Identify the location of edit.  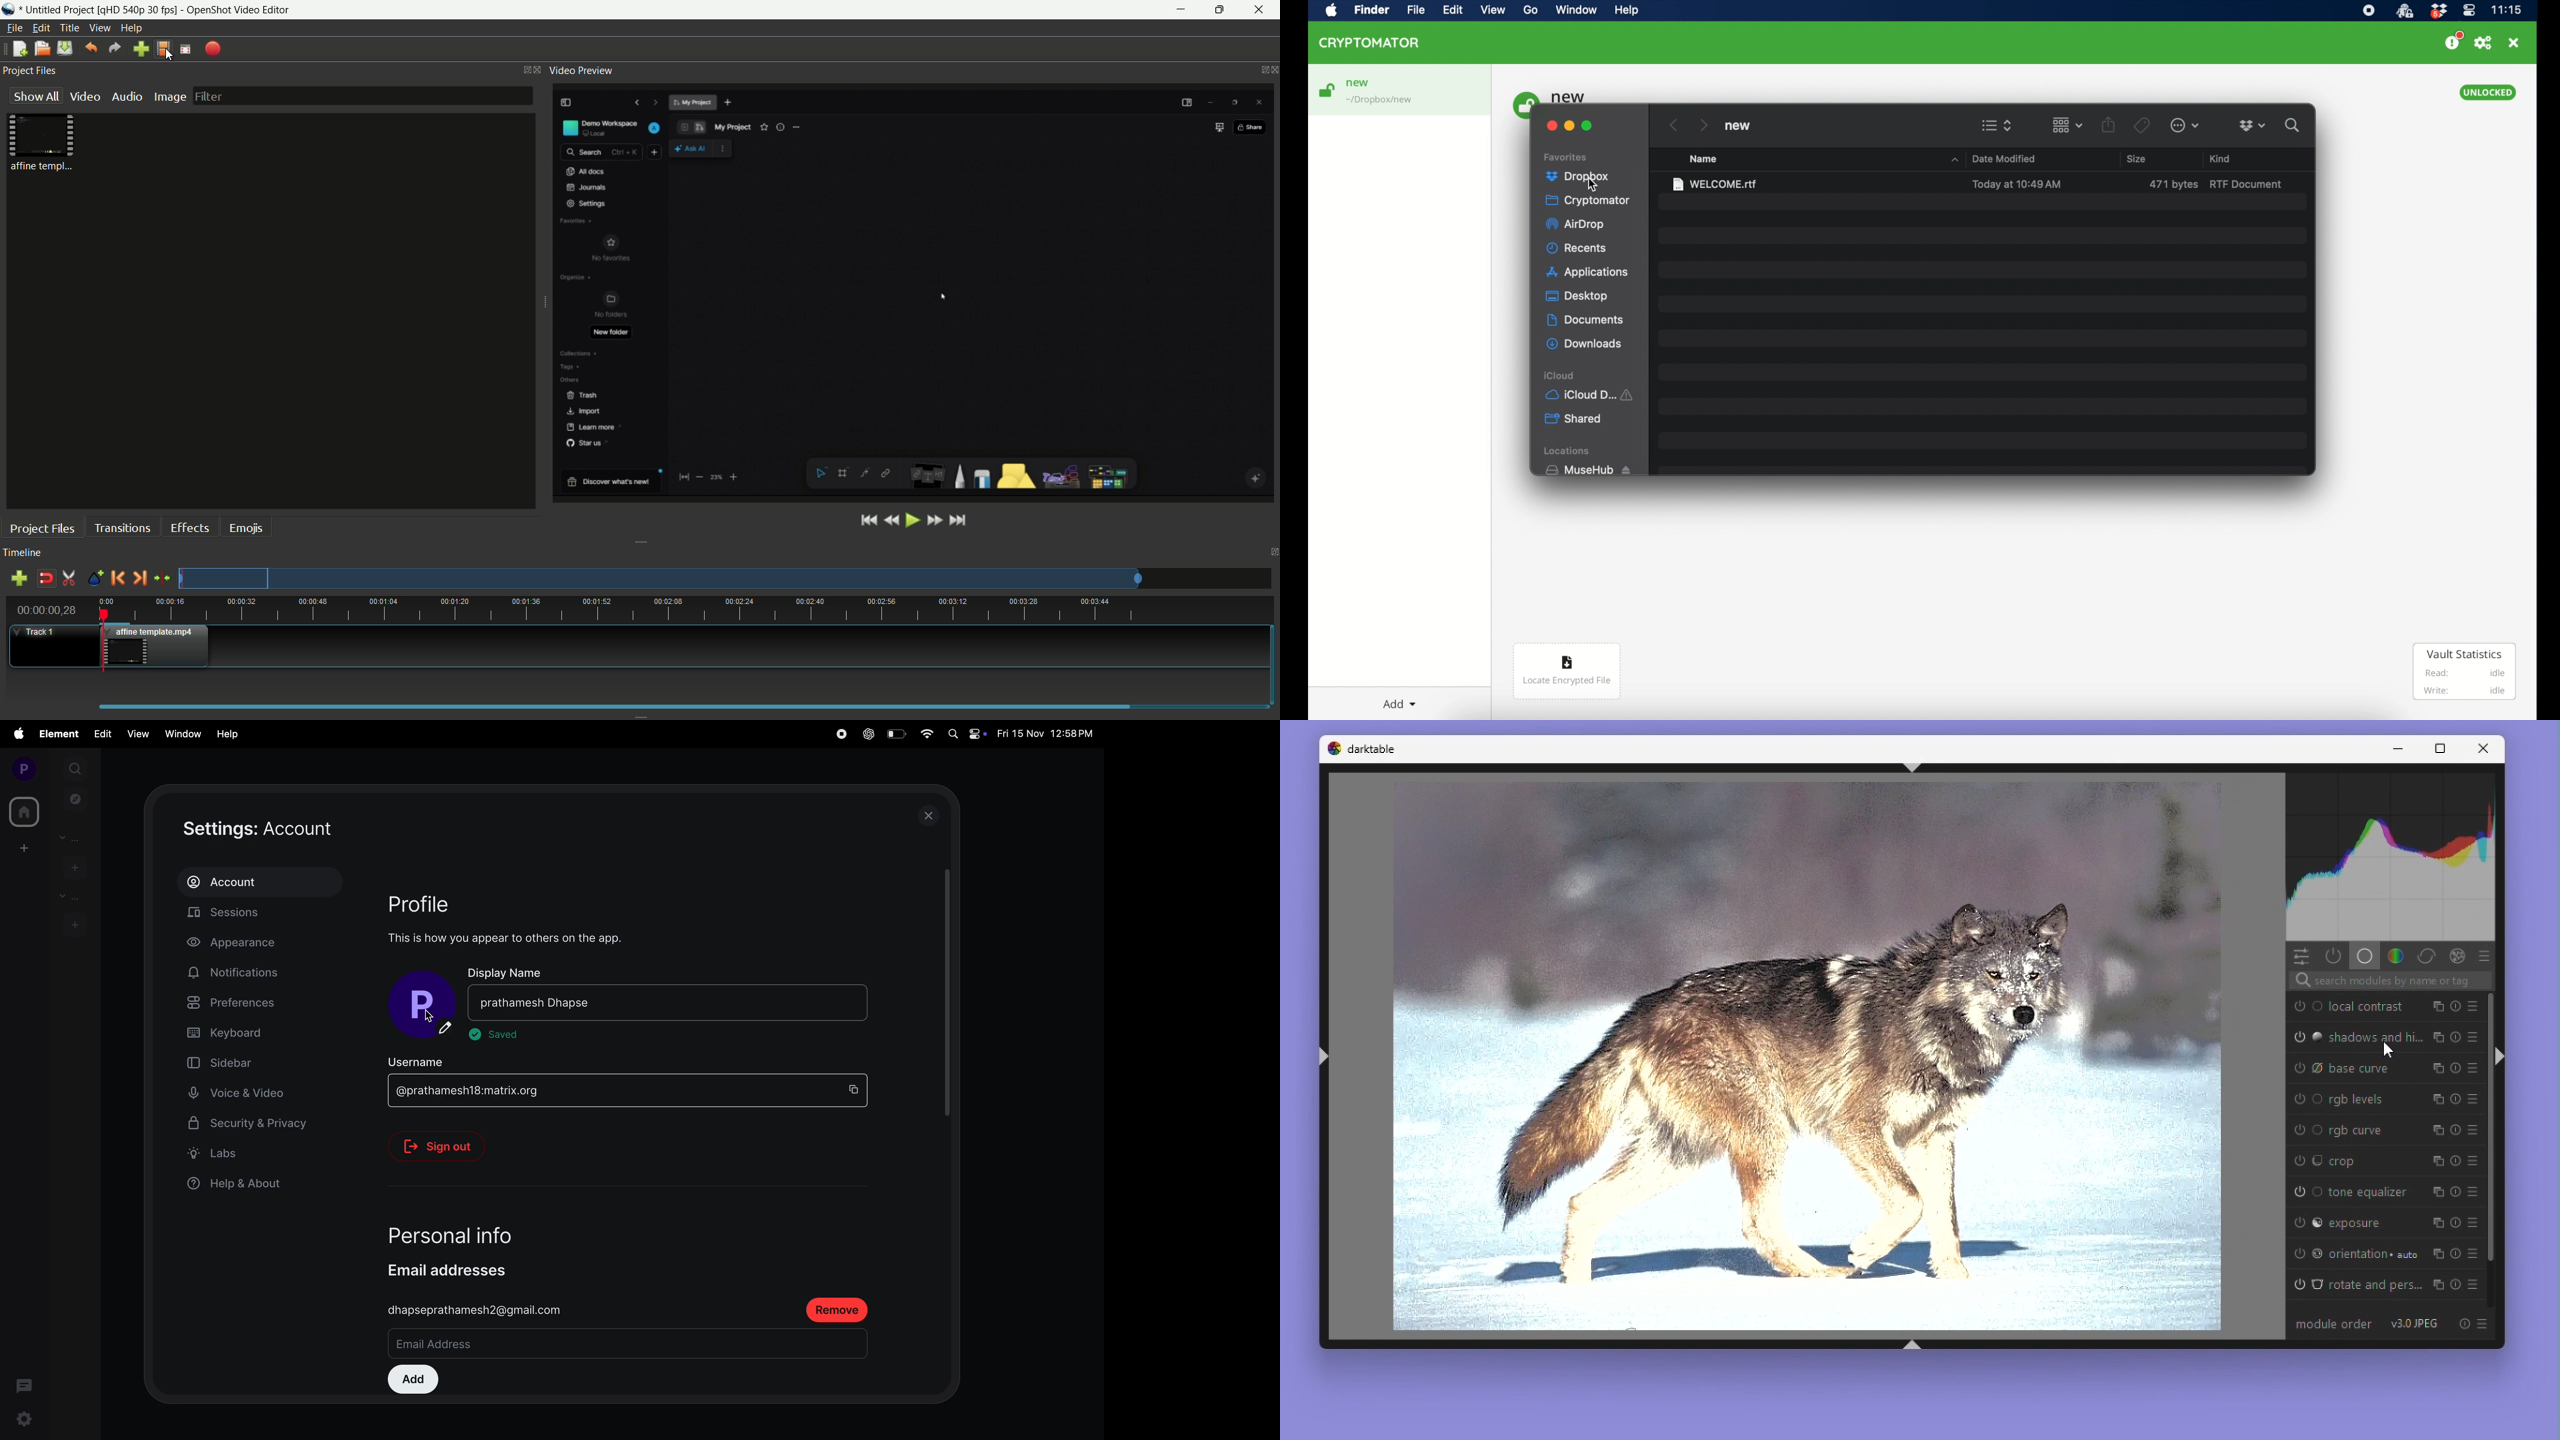
(102, 733).